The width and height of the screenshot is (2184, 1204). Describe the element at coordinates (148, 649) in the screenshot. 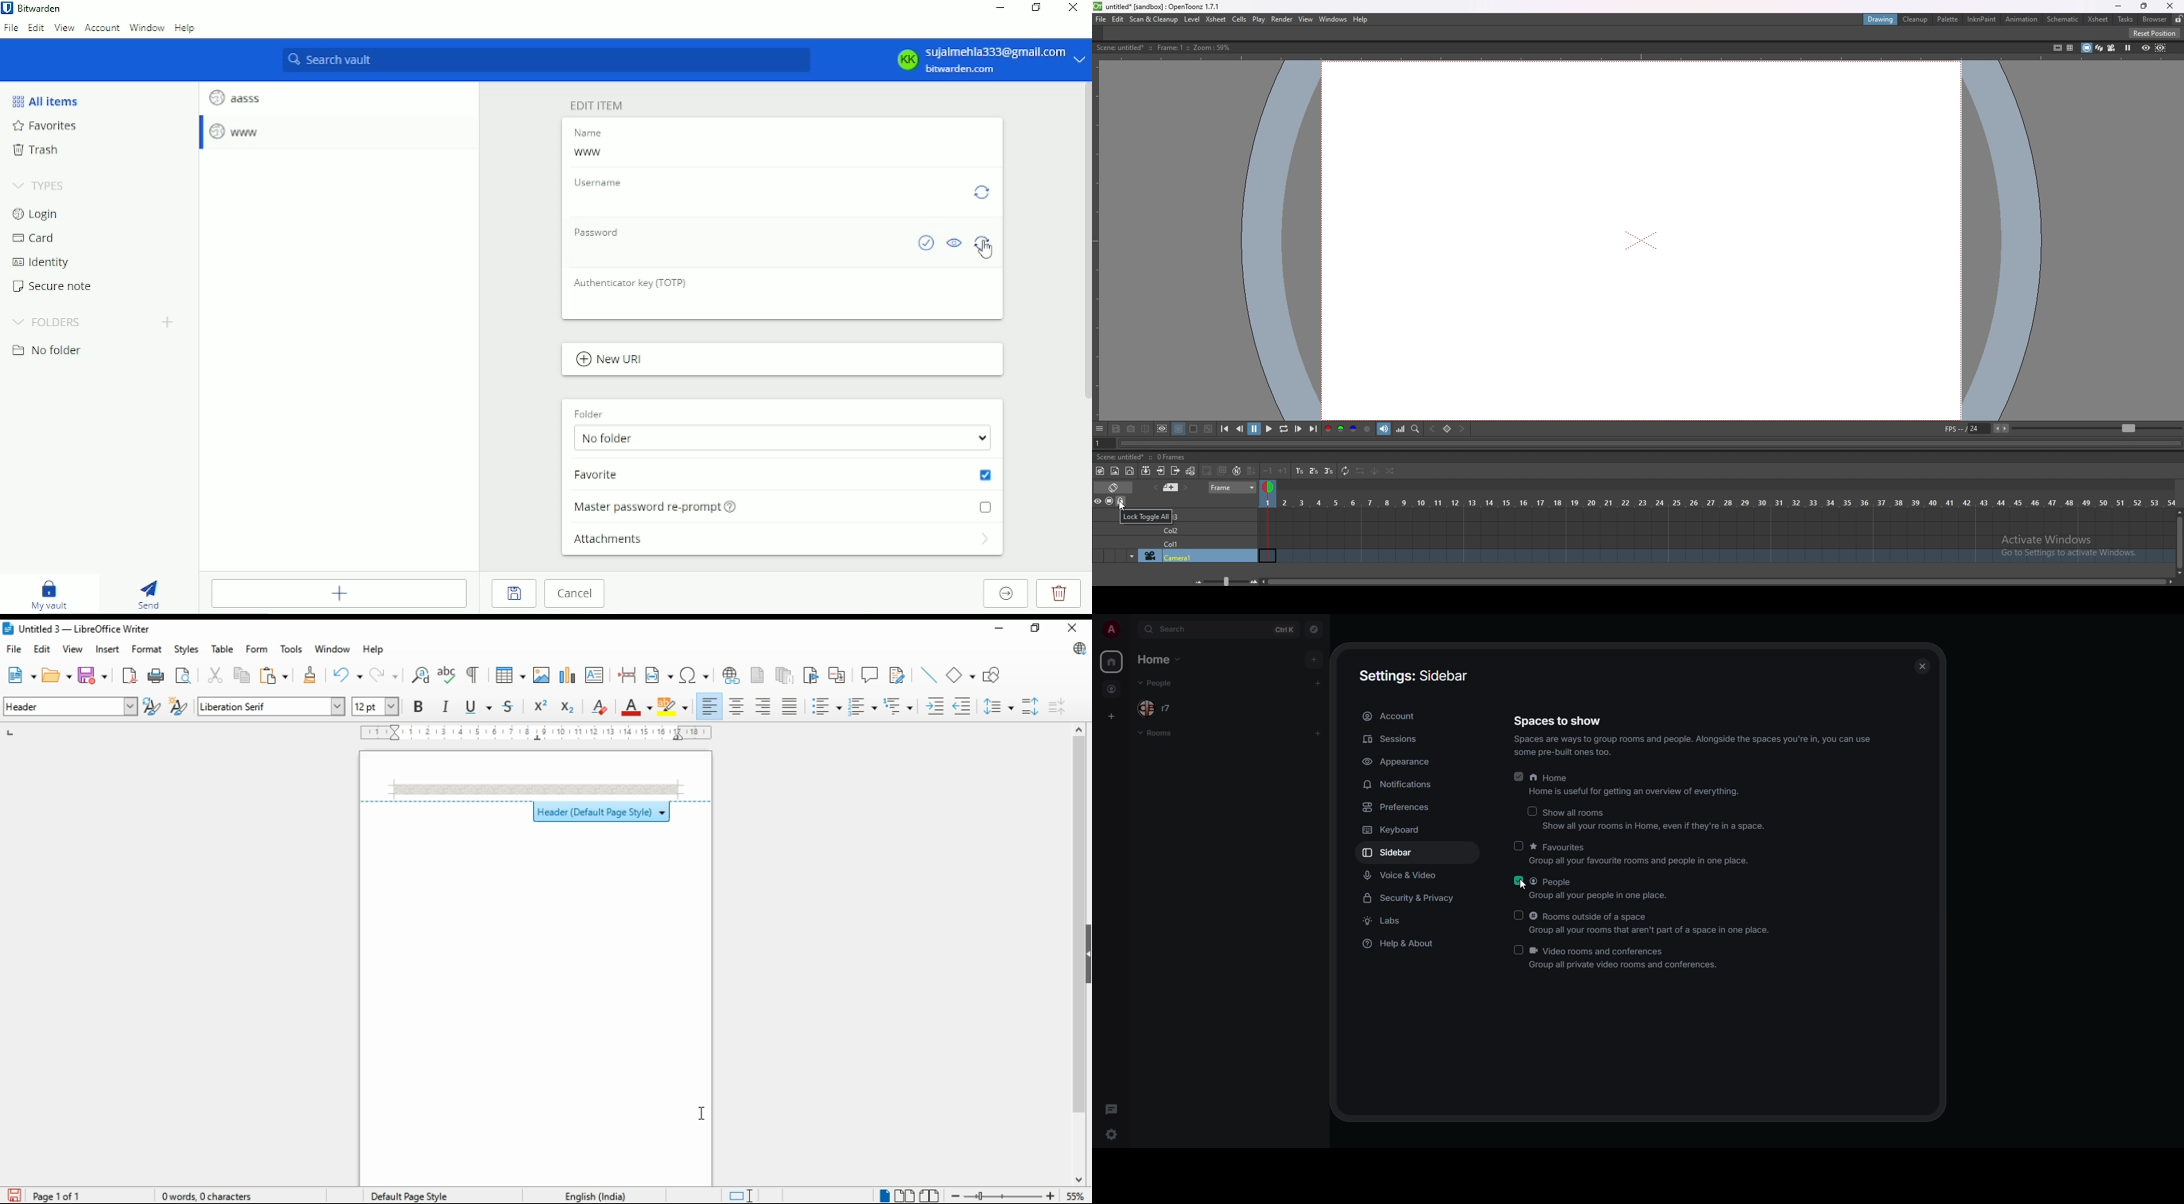

I see `format` at that location.